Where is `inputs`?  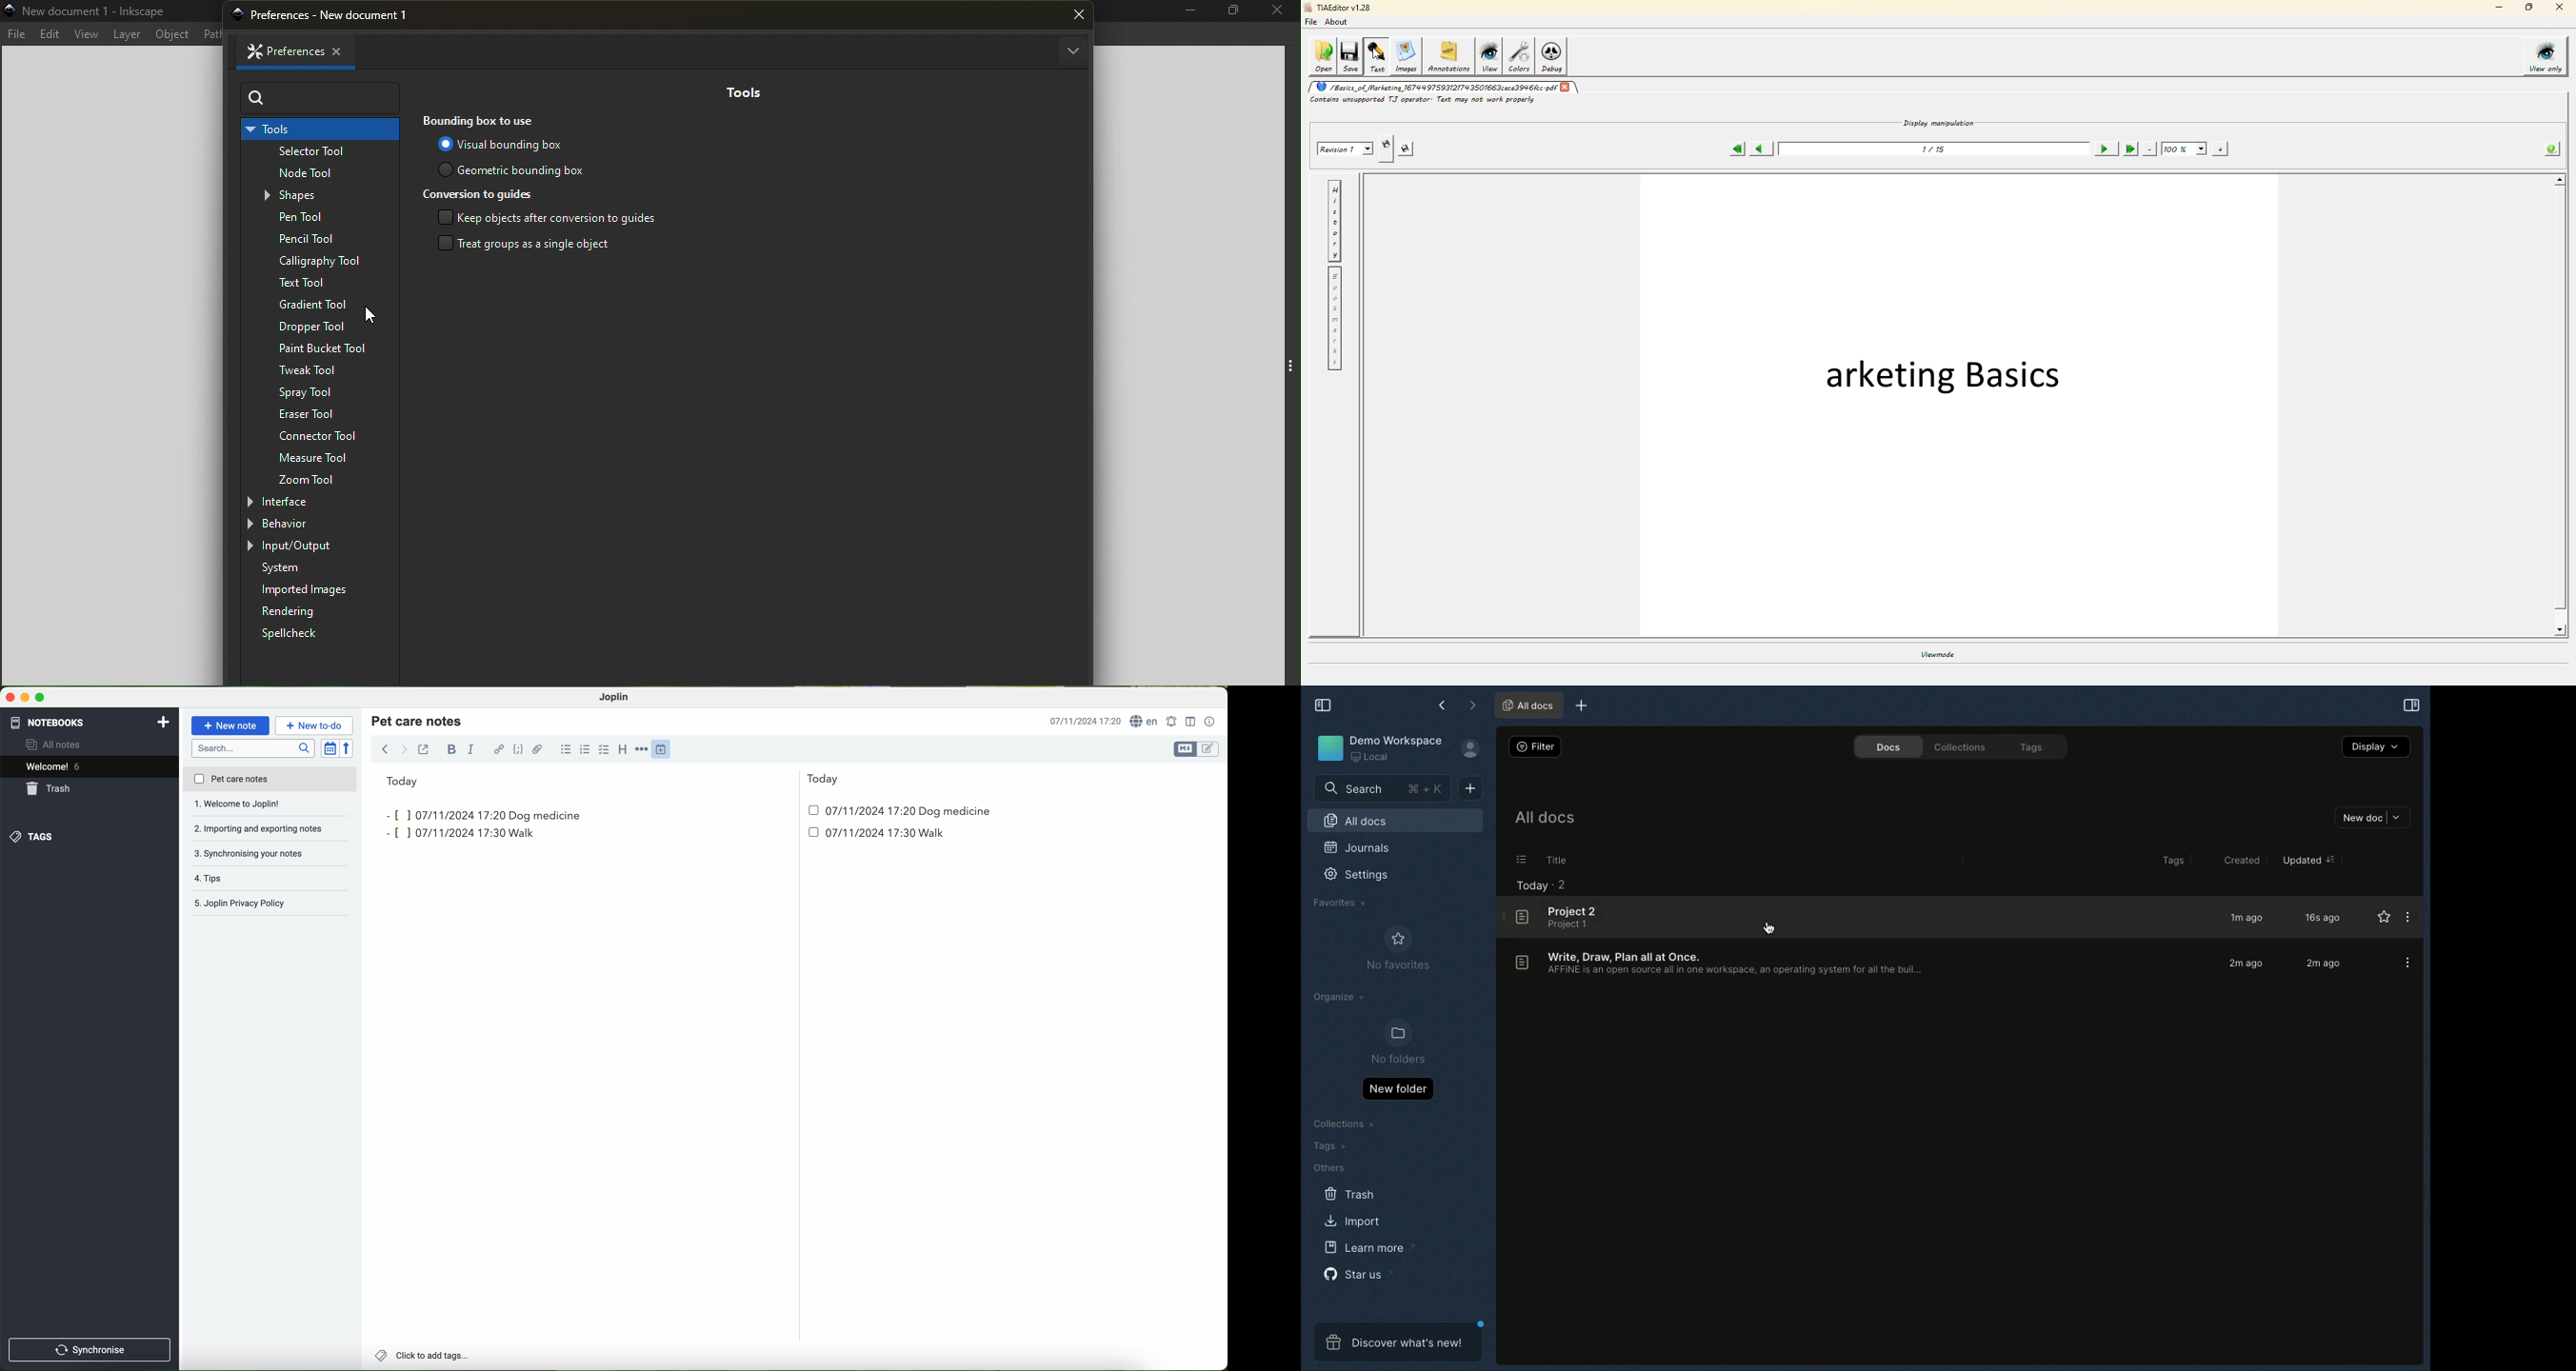
inputs is located at coordinates (442, 814).